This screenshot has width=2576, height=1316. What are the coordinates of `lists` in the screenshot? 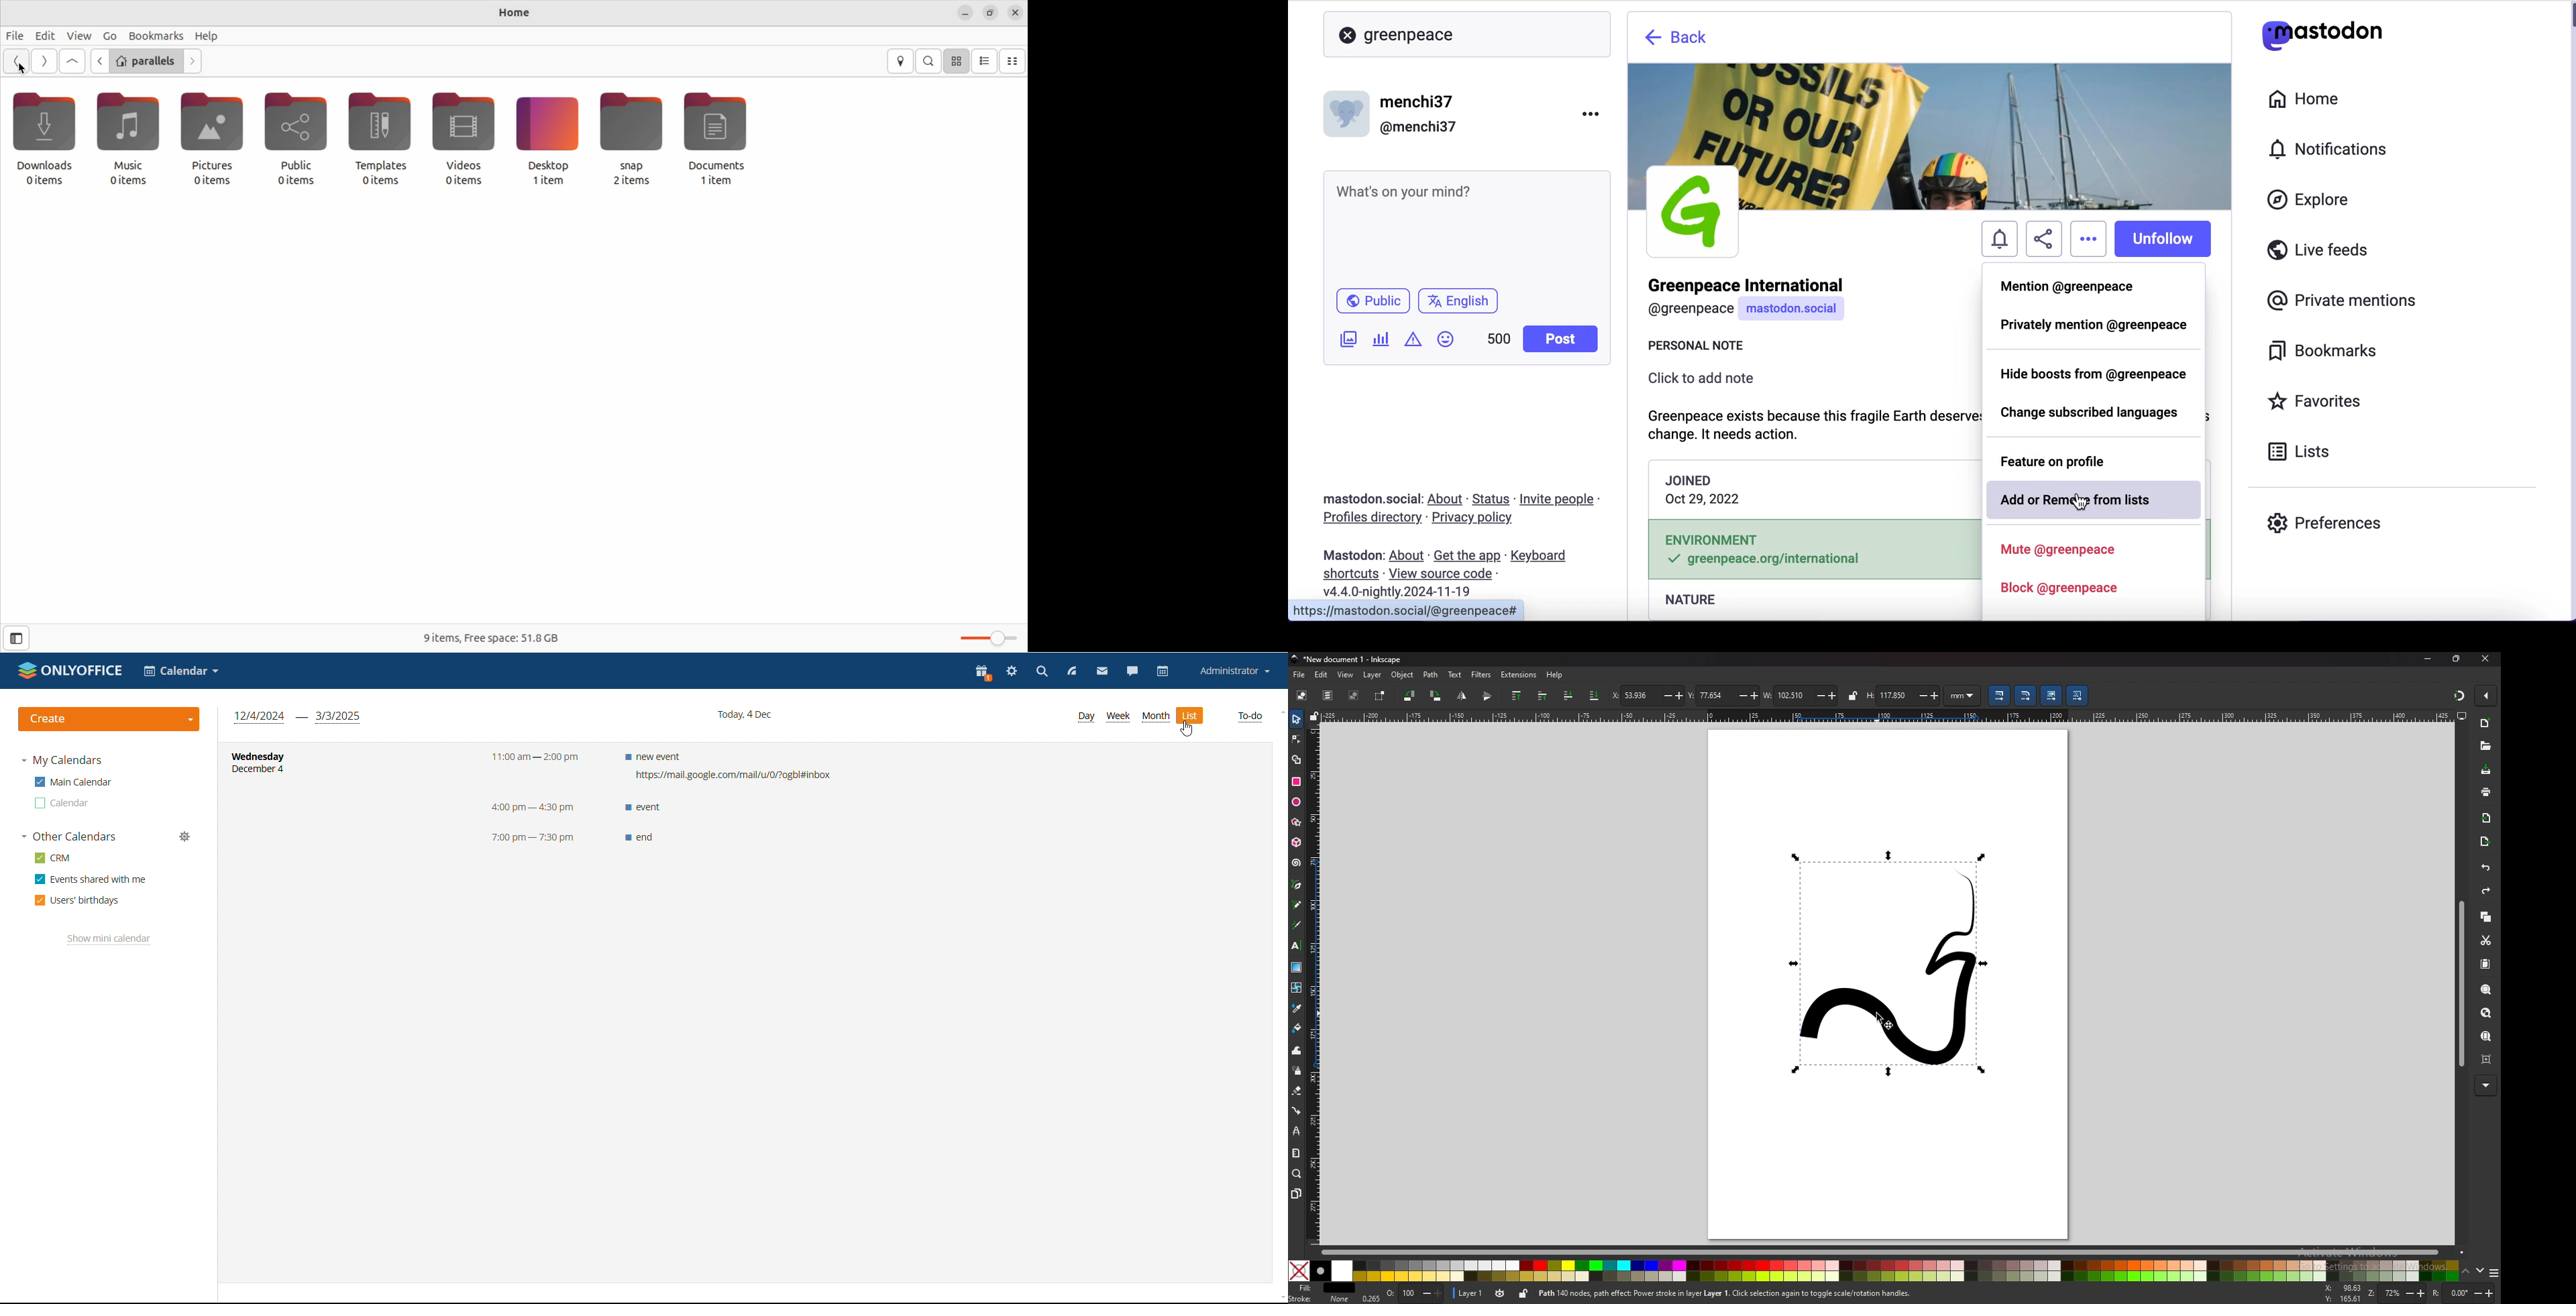 It's located at (2305, 451).